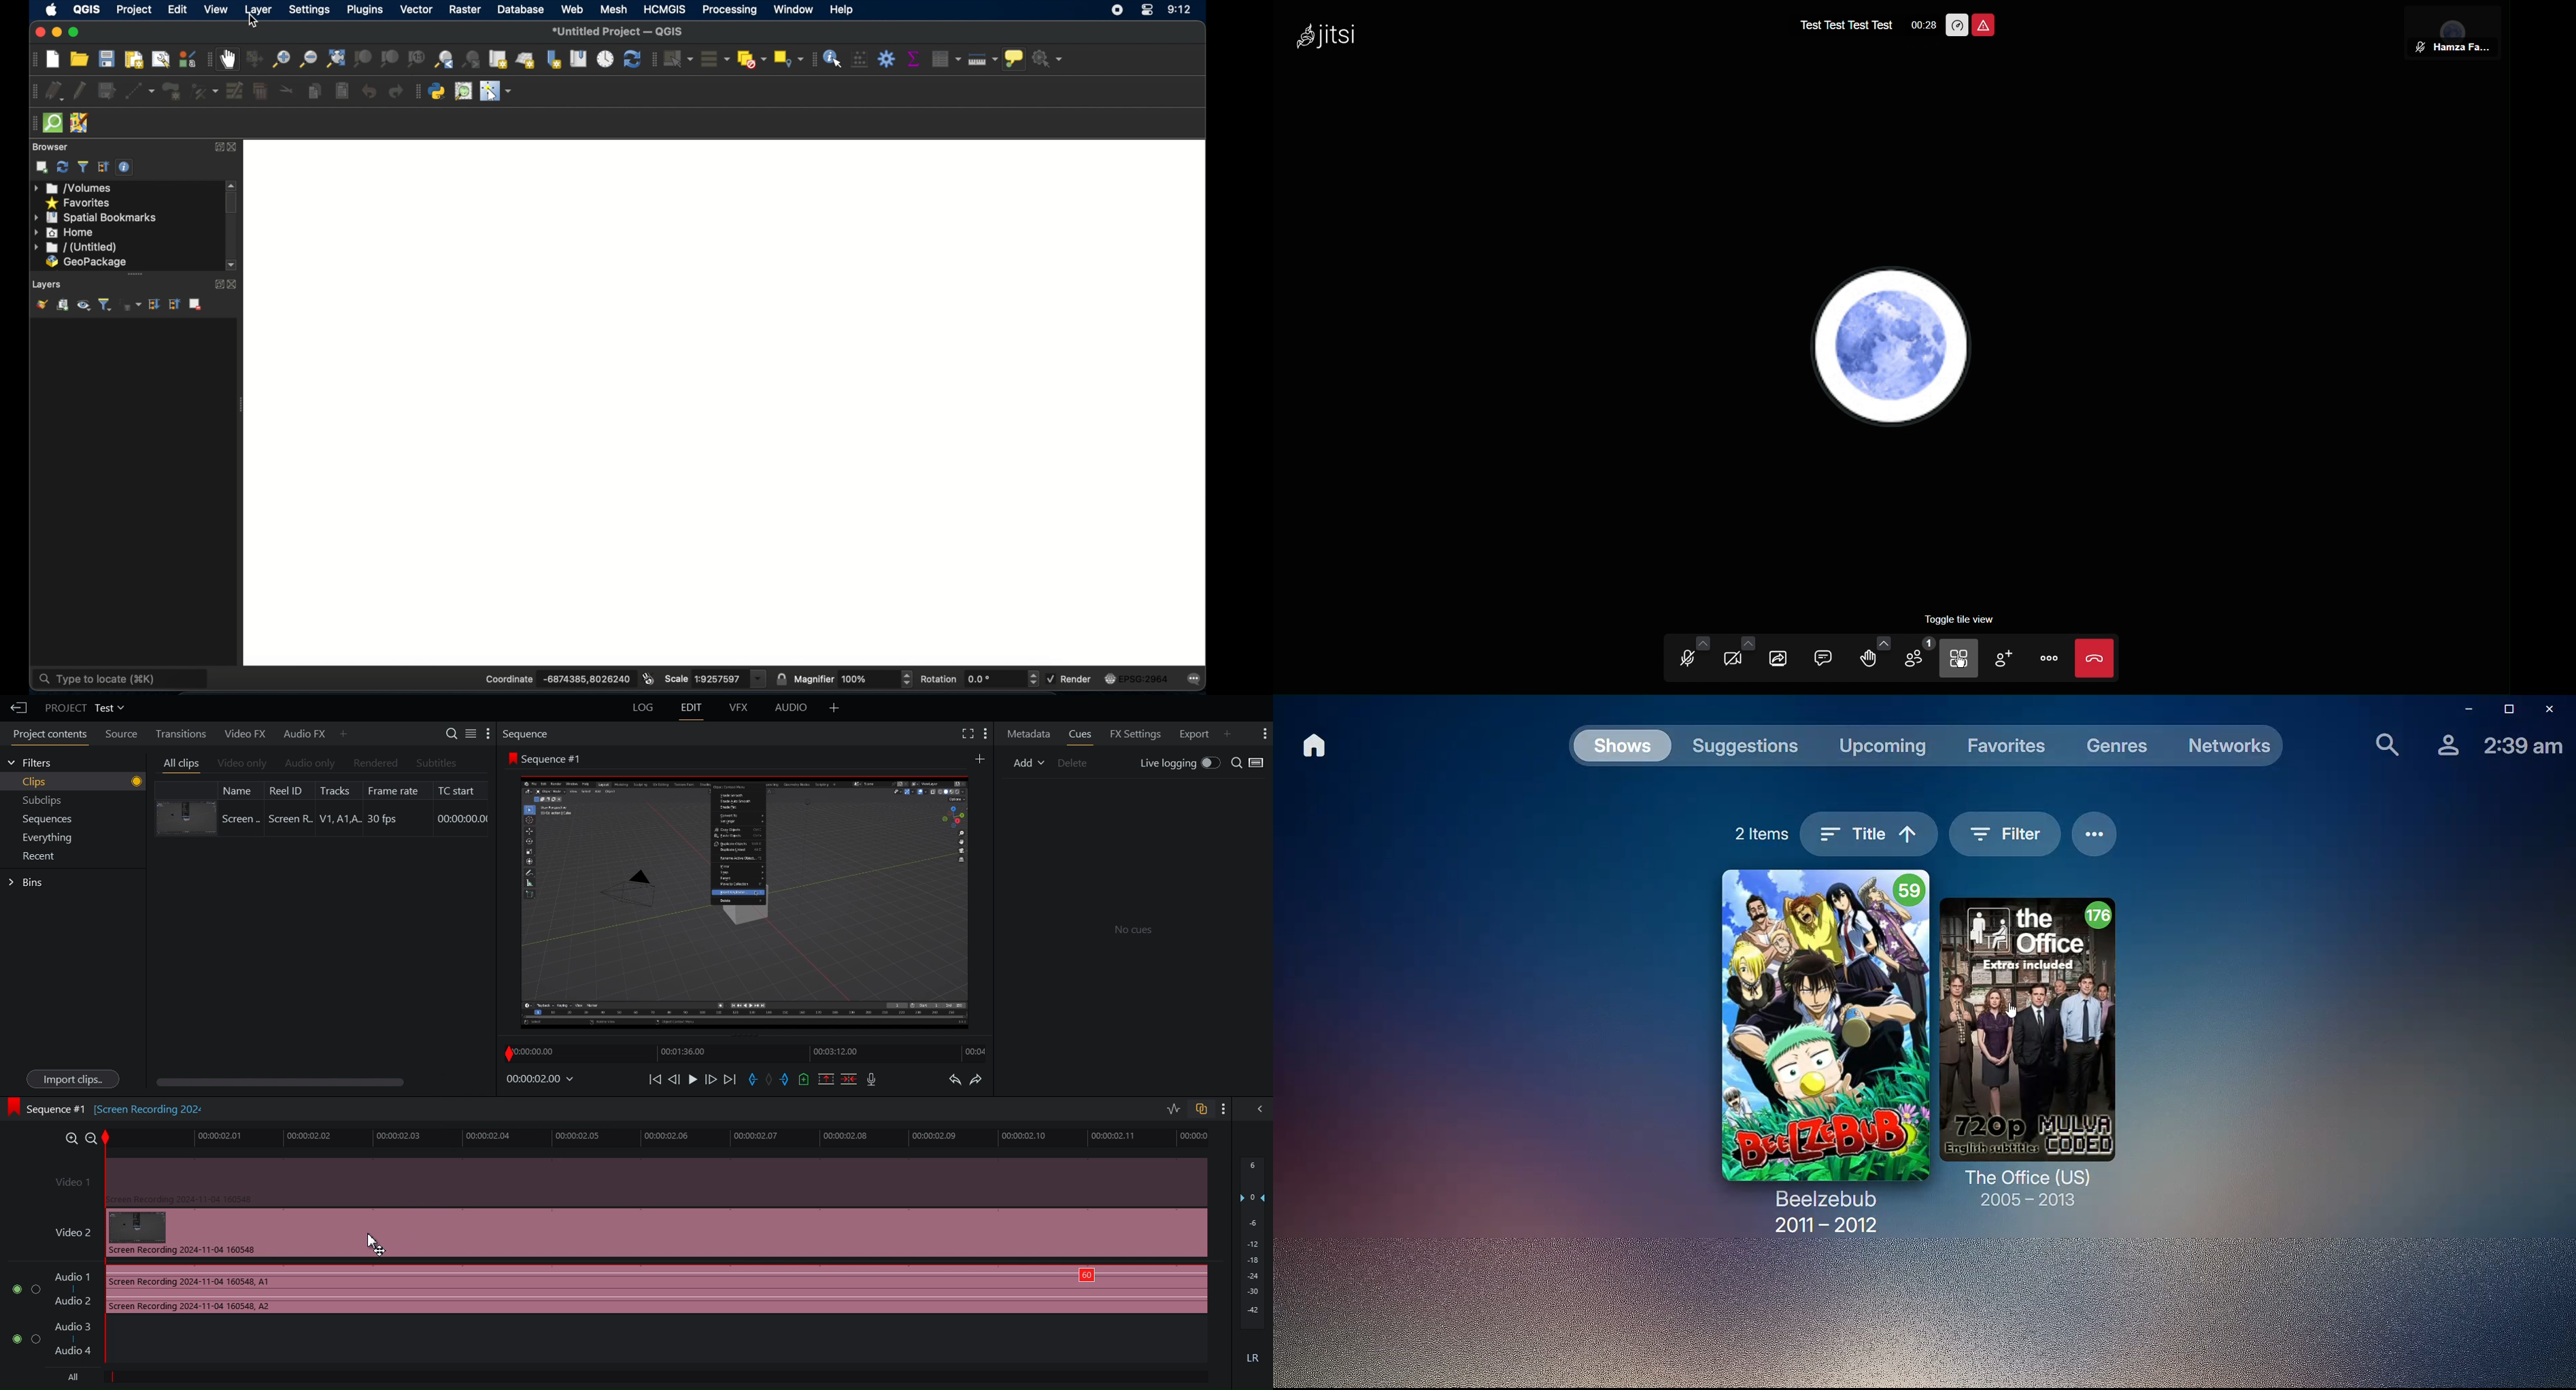 This screenshot has width=2576, height=1400. I want to click on josh remote, so click(80, 122).